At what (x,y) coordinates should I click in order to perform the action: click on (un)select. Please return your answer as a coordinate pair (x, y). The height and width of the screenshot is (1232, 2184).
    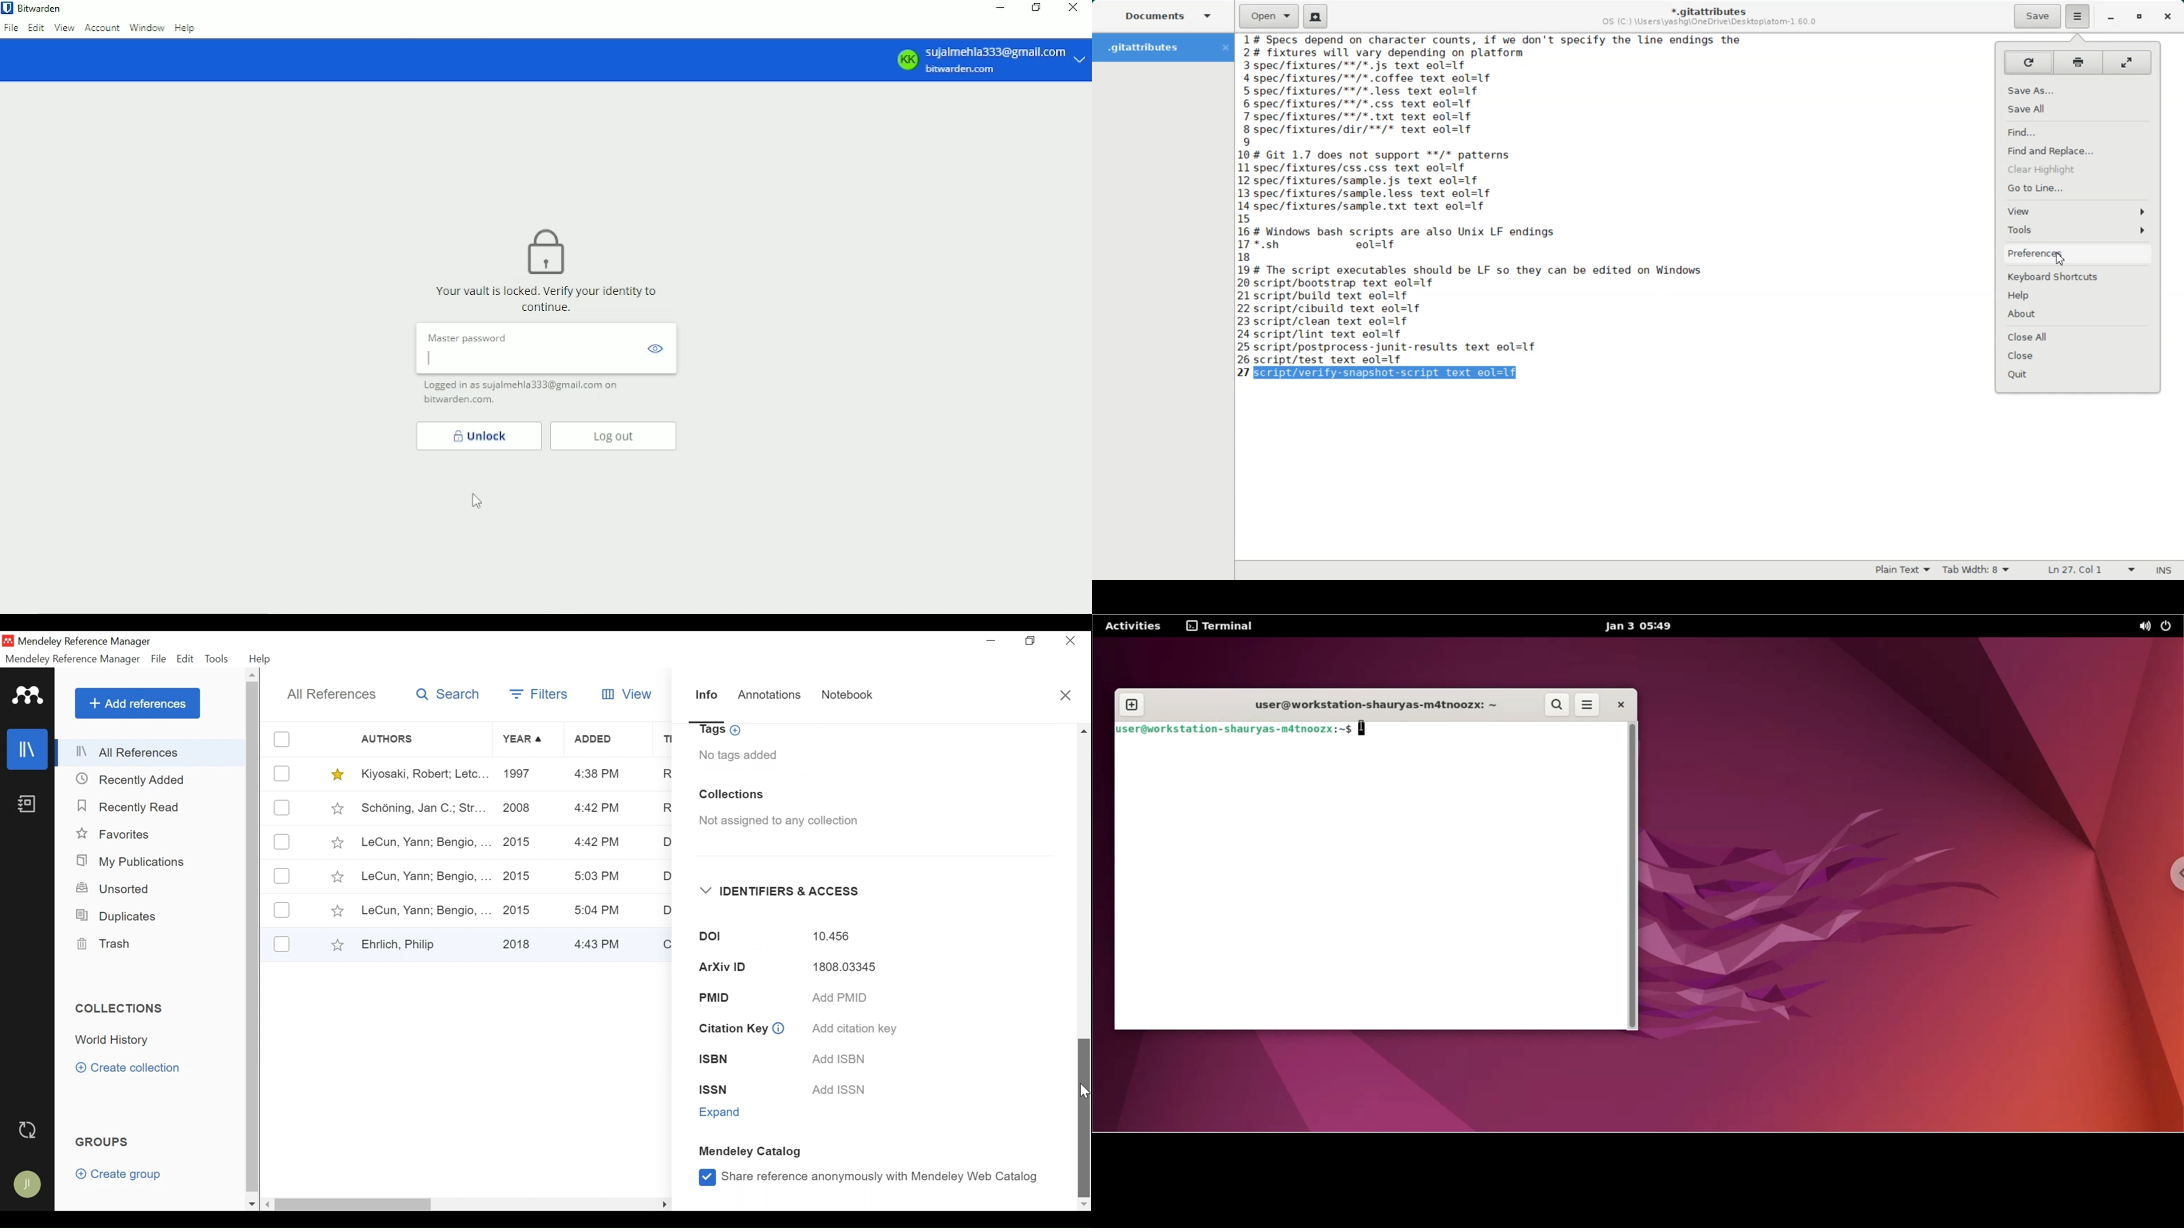
    Looking at the image, I should click on (283, 773).